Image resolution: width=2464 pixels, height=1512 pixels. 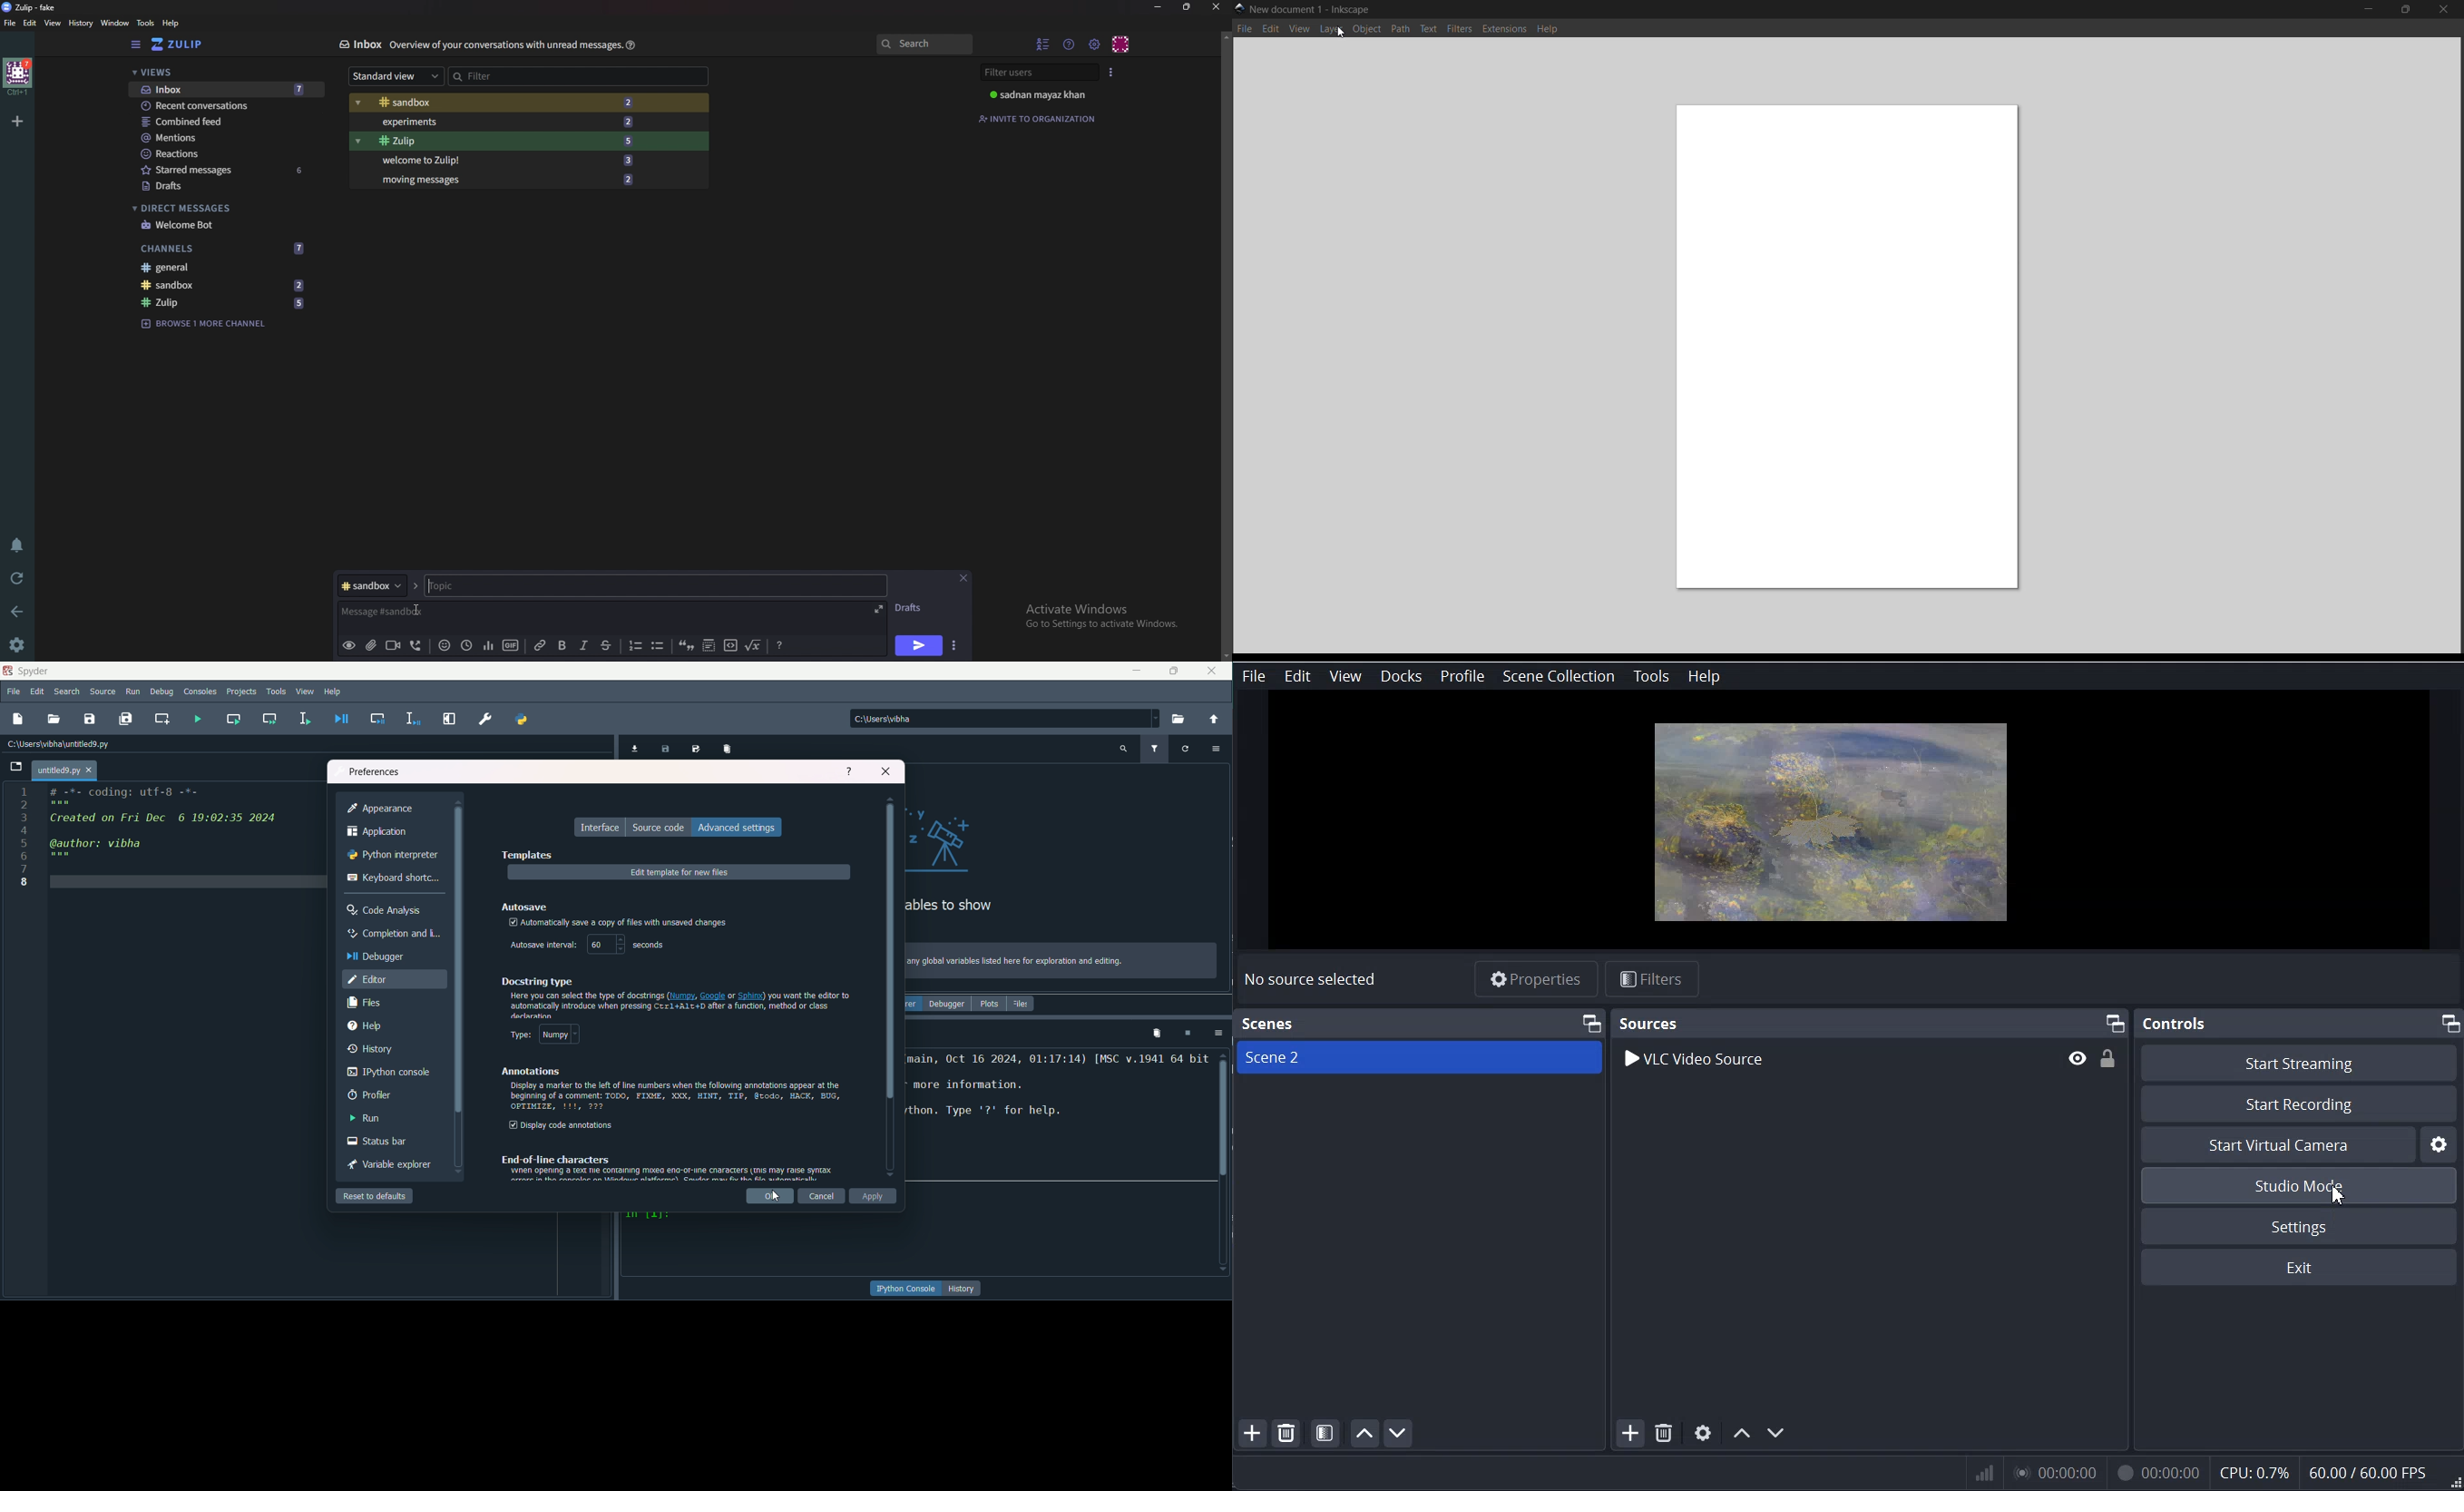 What do you see at coordinates (587, 945) in the screenshot?
I see `autosave timer` at bounding box center [587, 945].